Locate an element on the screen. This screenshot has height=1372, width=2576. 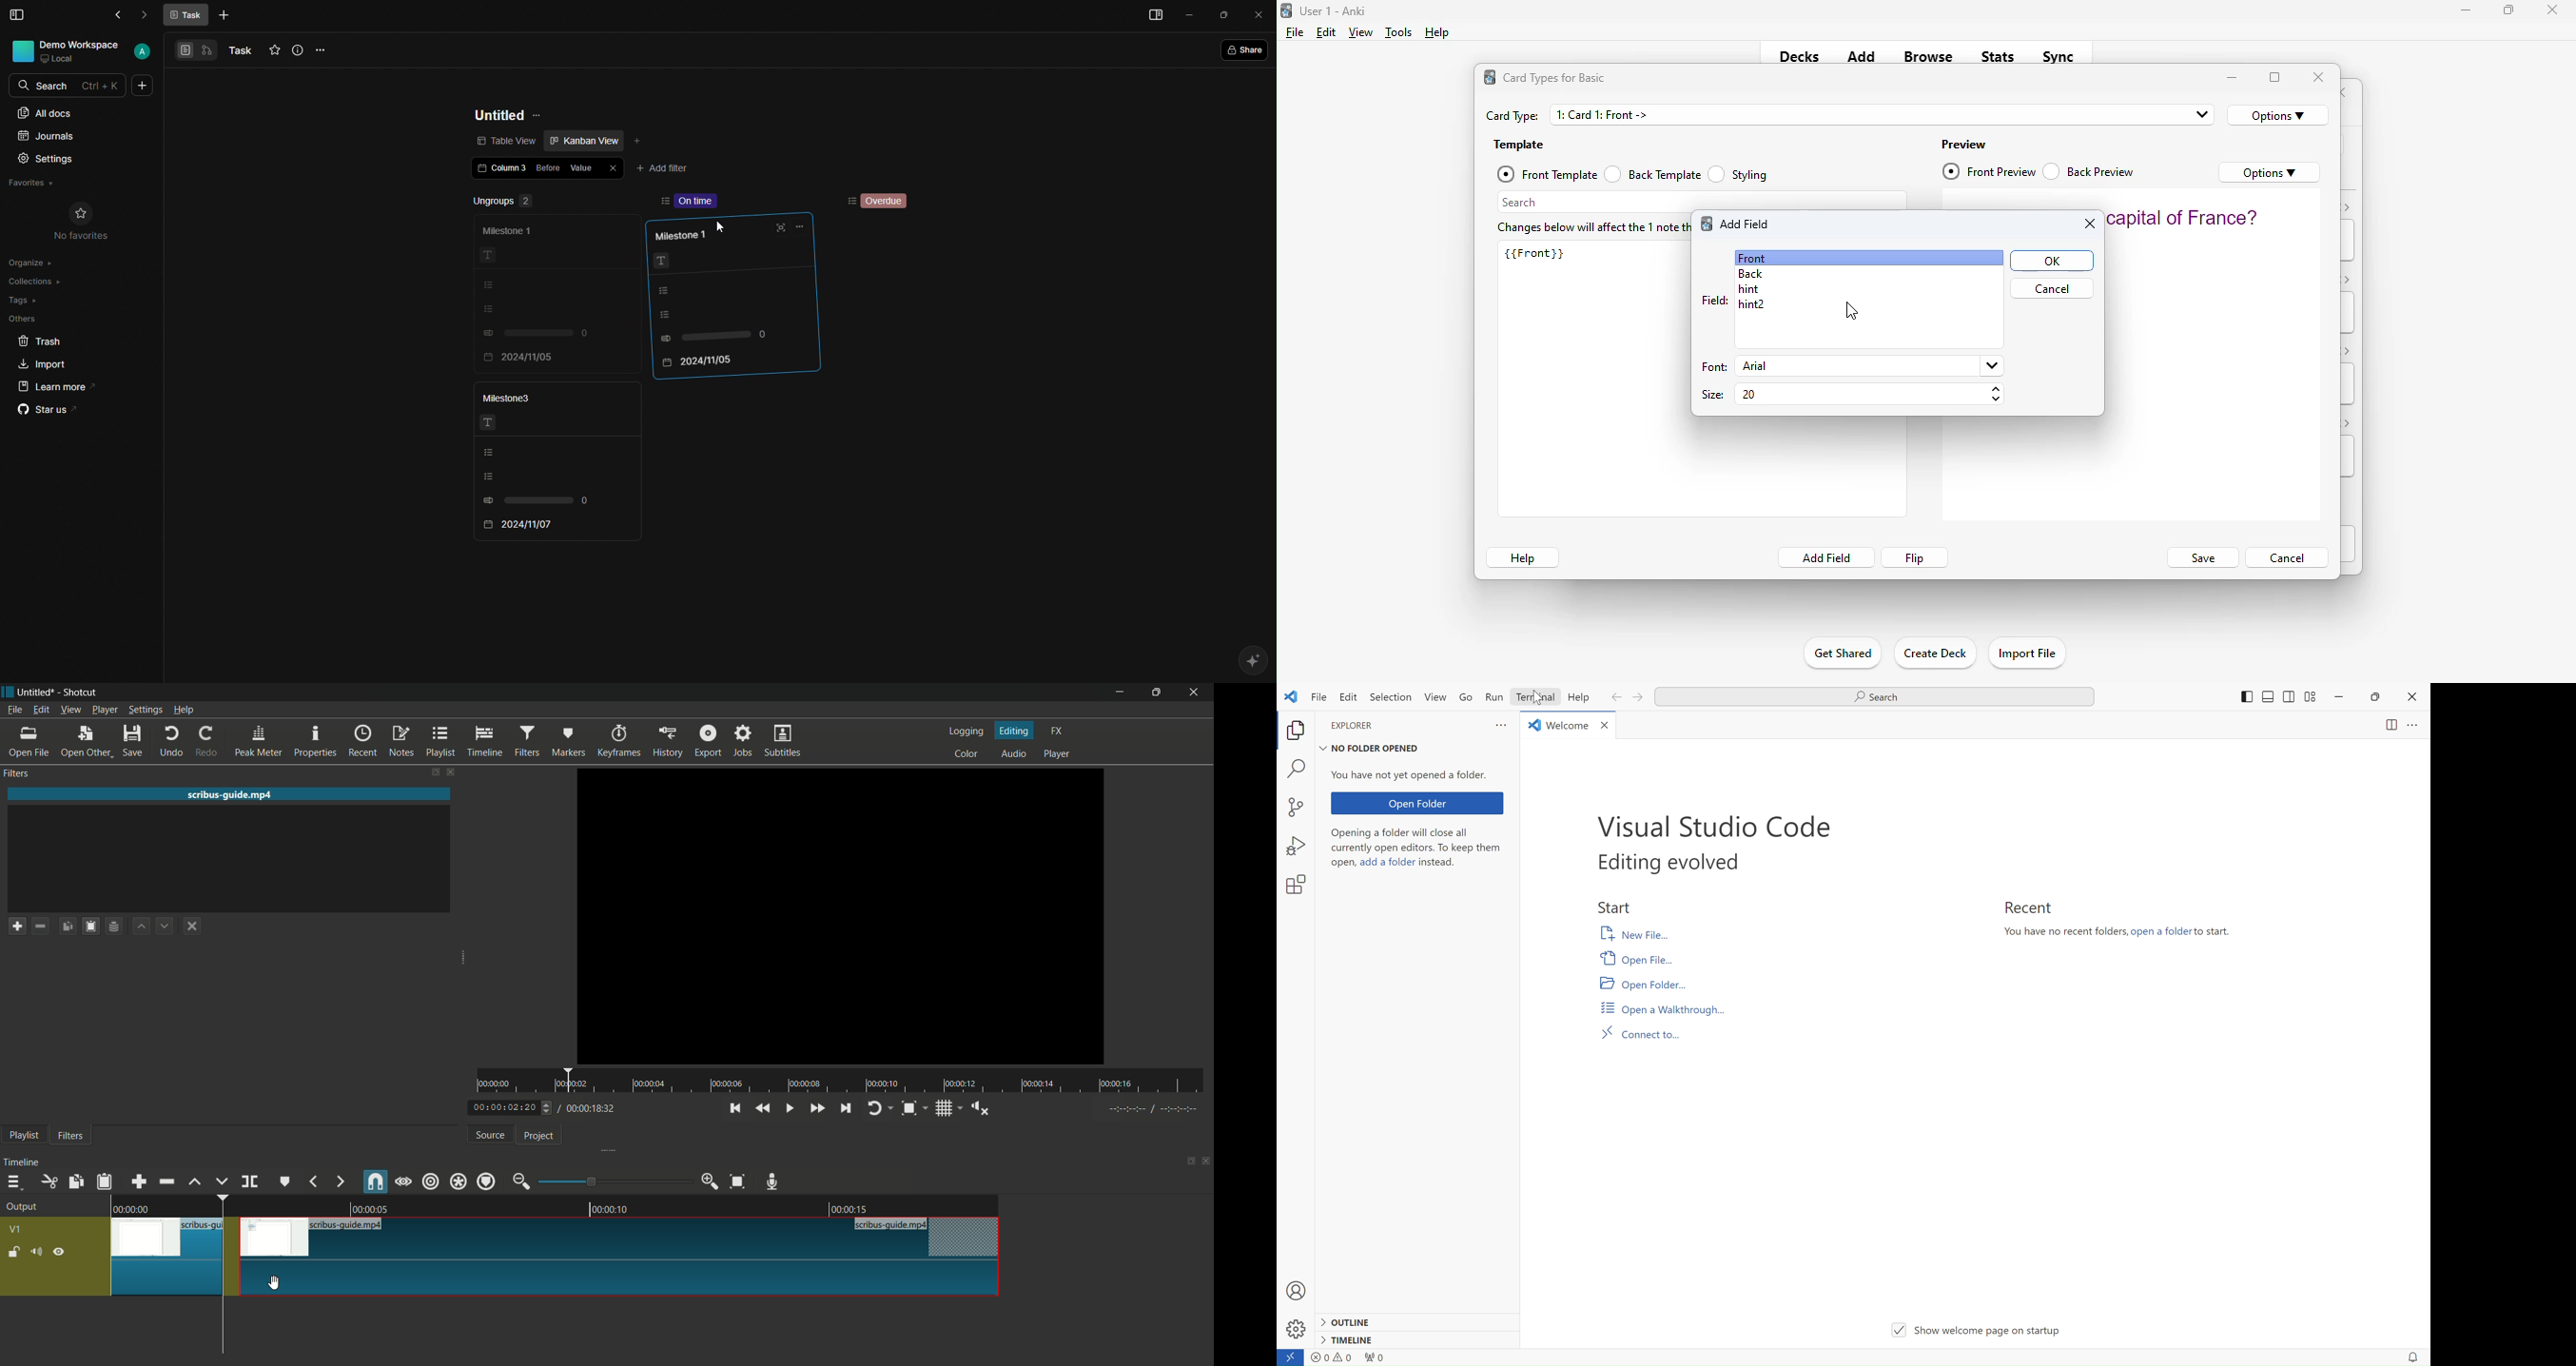
logging is located at coordinates (965, 731).